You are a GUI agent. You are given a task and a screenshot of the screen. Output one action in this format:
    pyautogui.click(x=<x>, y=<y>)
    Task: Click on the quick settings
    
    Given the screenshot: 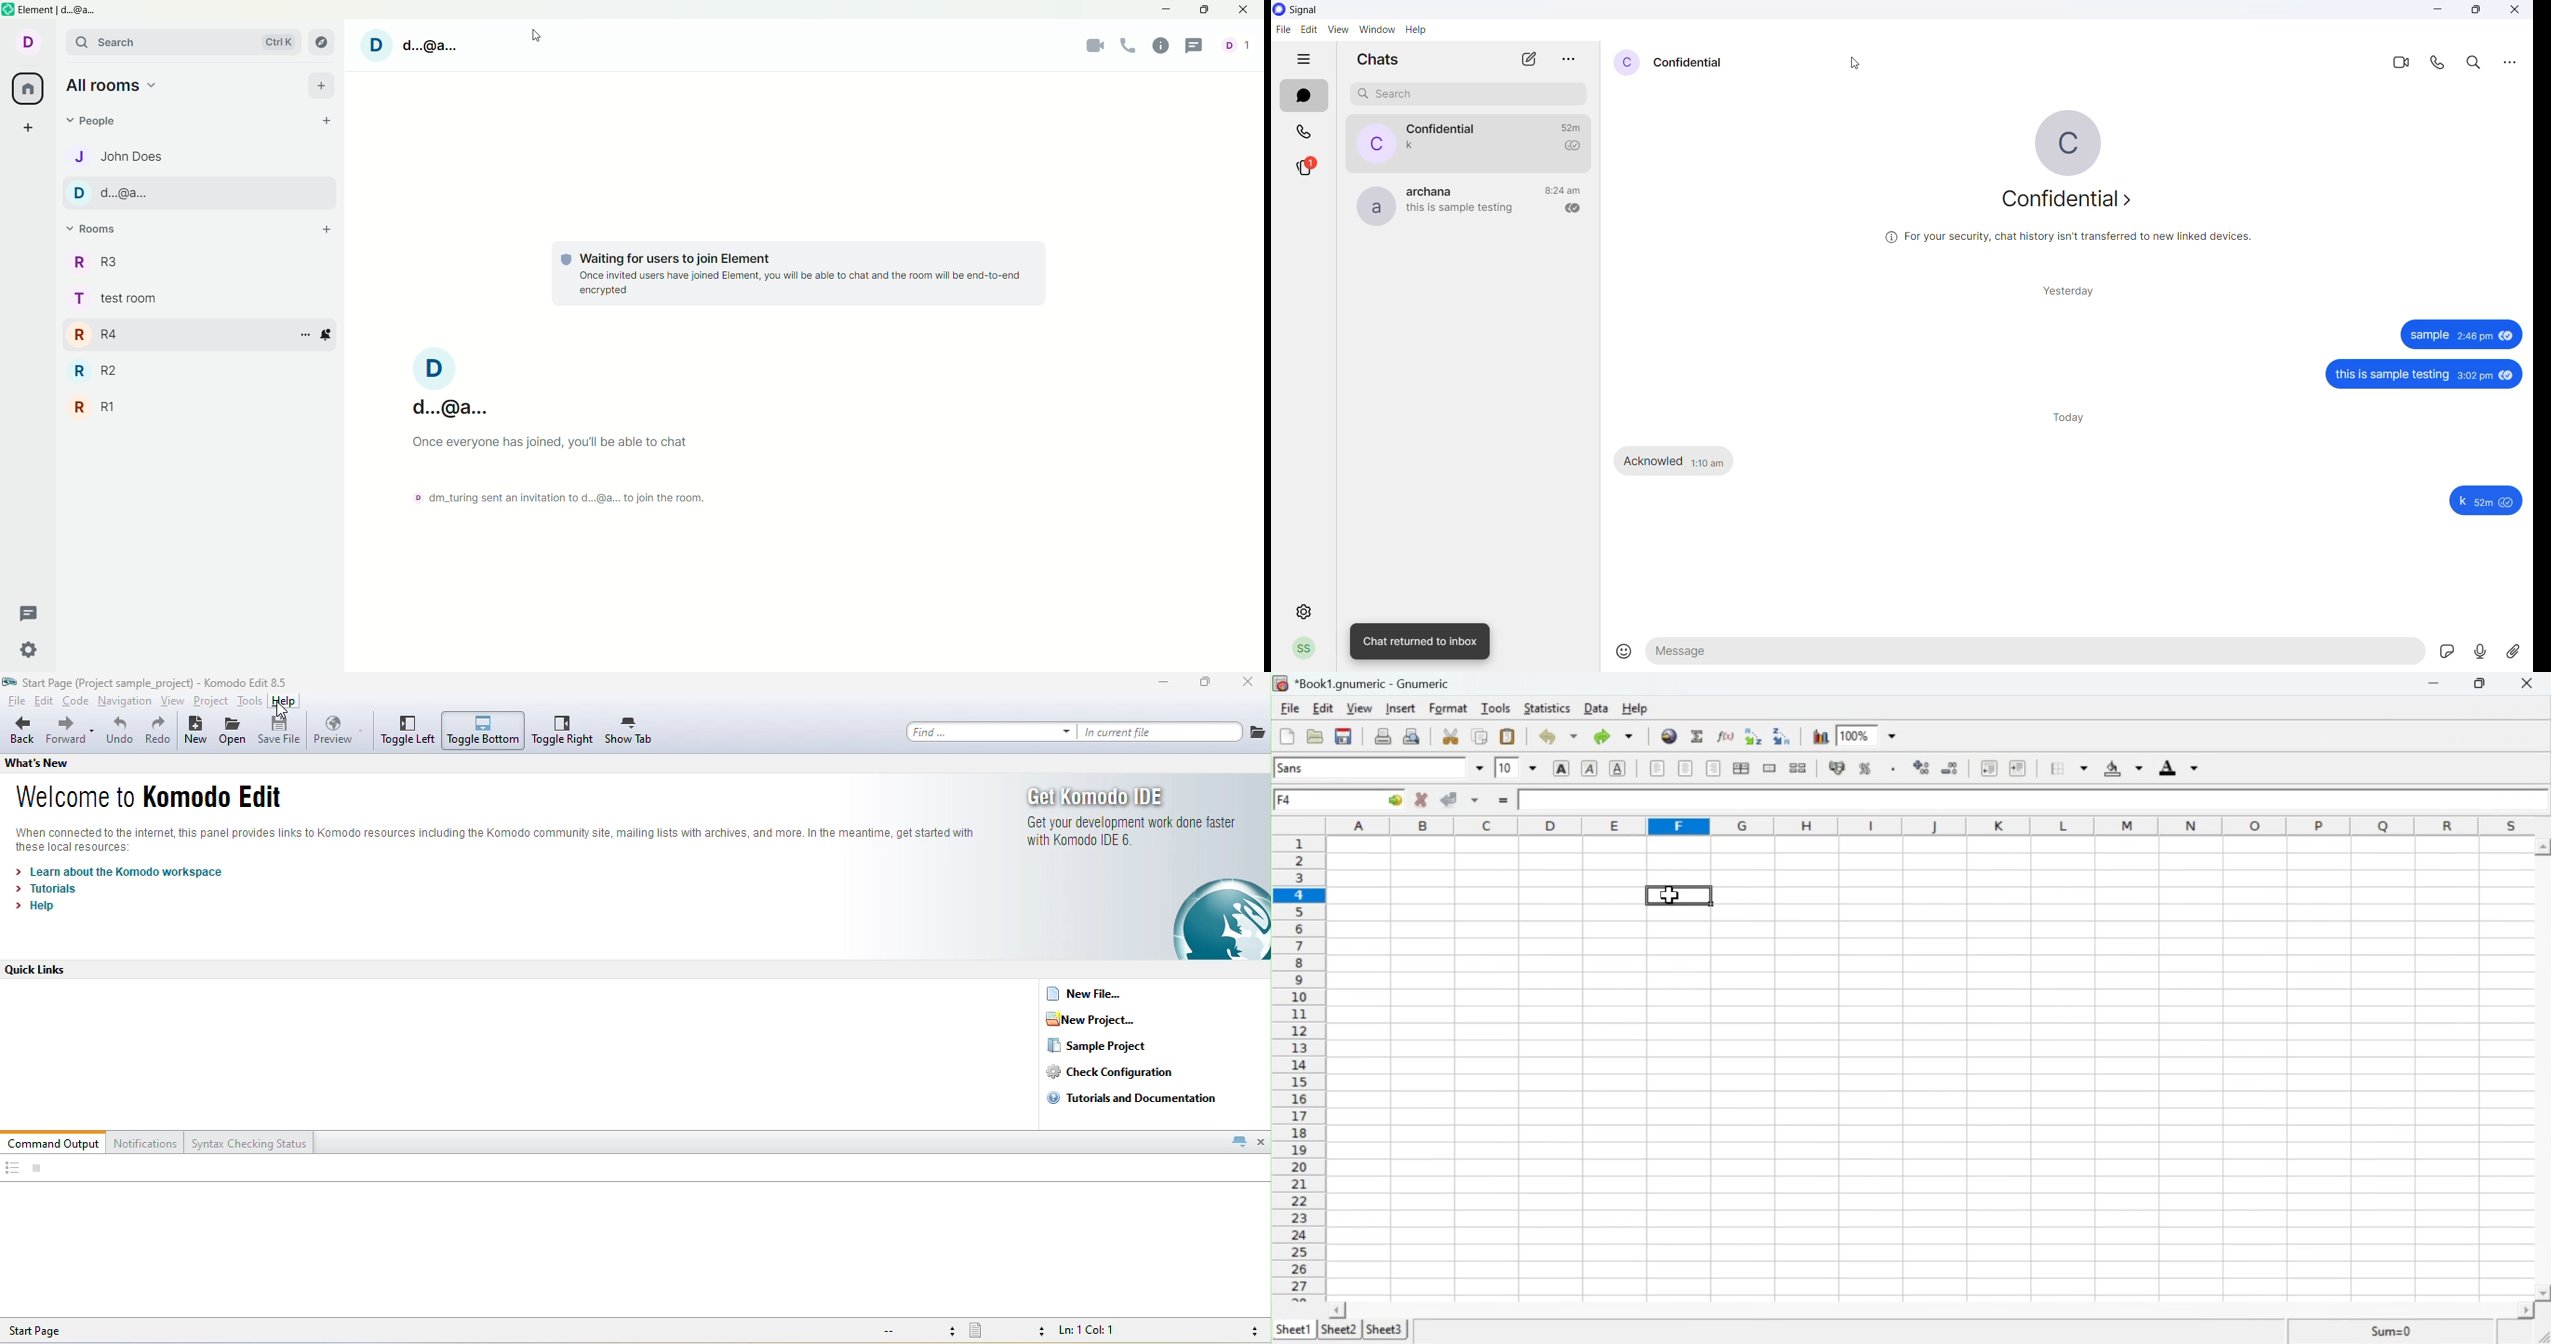 What is the action you would take?
    pyautogui.click(x=29, y=649)
    